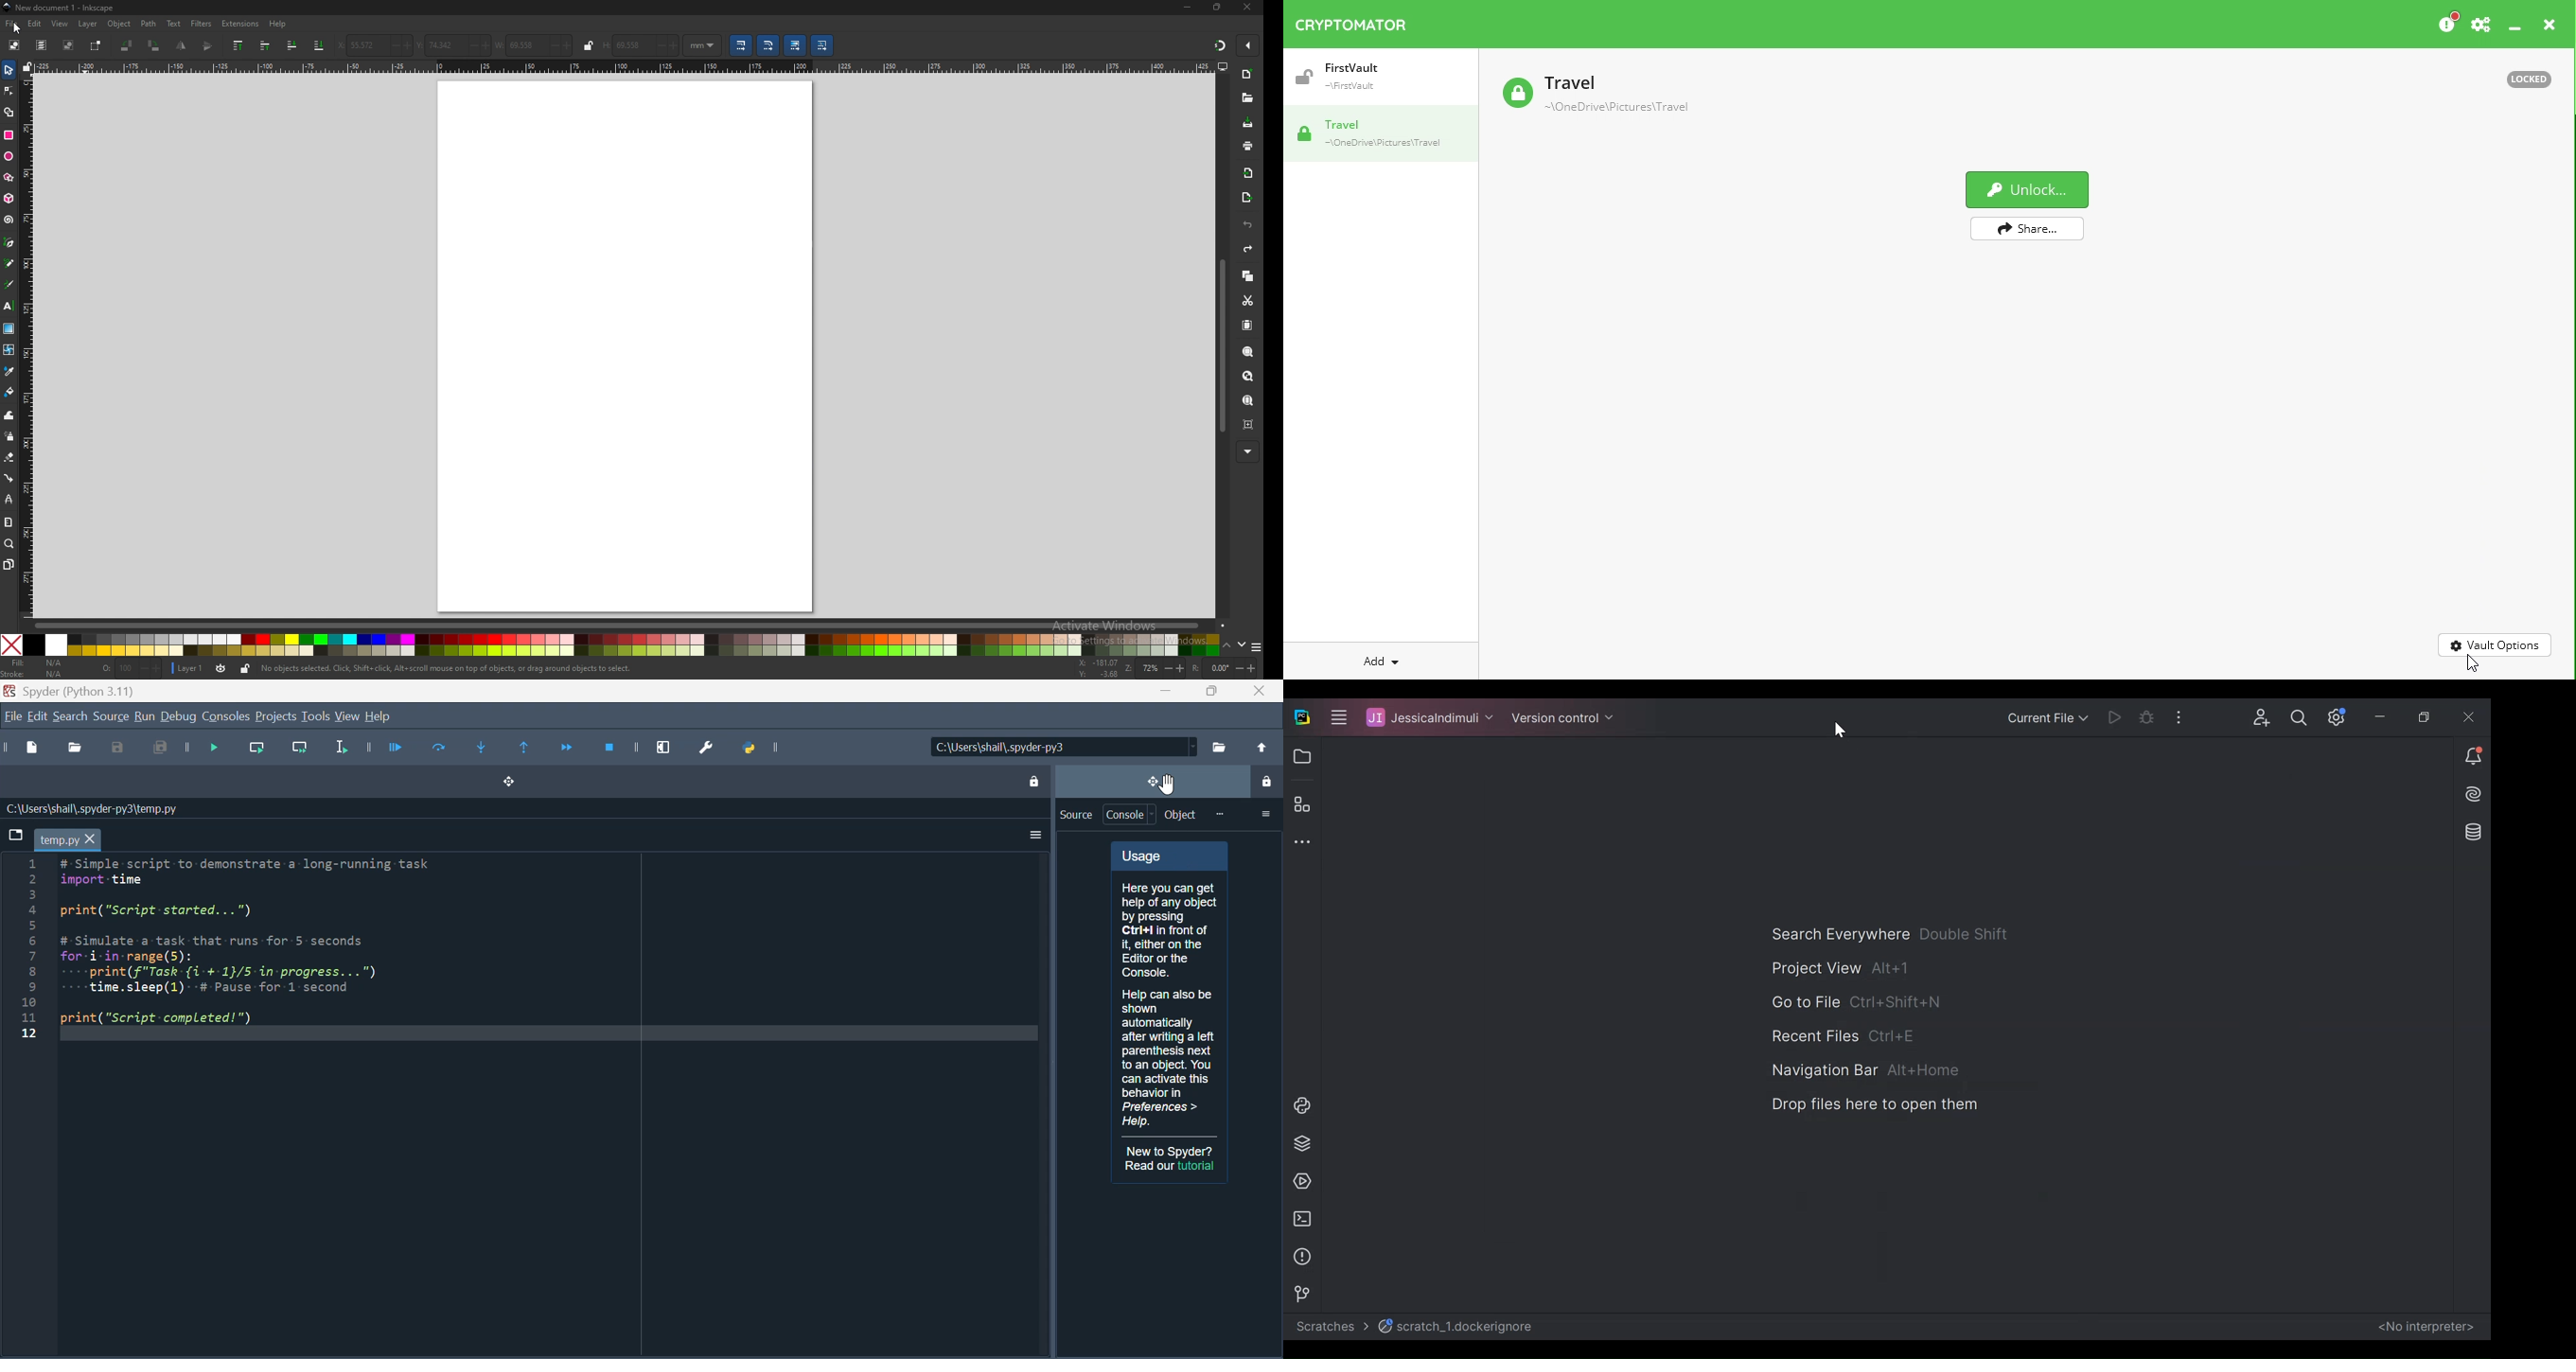 The height and width of the screenshot is (1372, 2576). I want to click on toggle selection box, so click(96, 45).